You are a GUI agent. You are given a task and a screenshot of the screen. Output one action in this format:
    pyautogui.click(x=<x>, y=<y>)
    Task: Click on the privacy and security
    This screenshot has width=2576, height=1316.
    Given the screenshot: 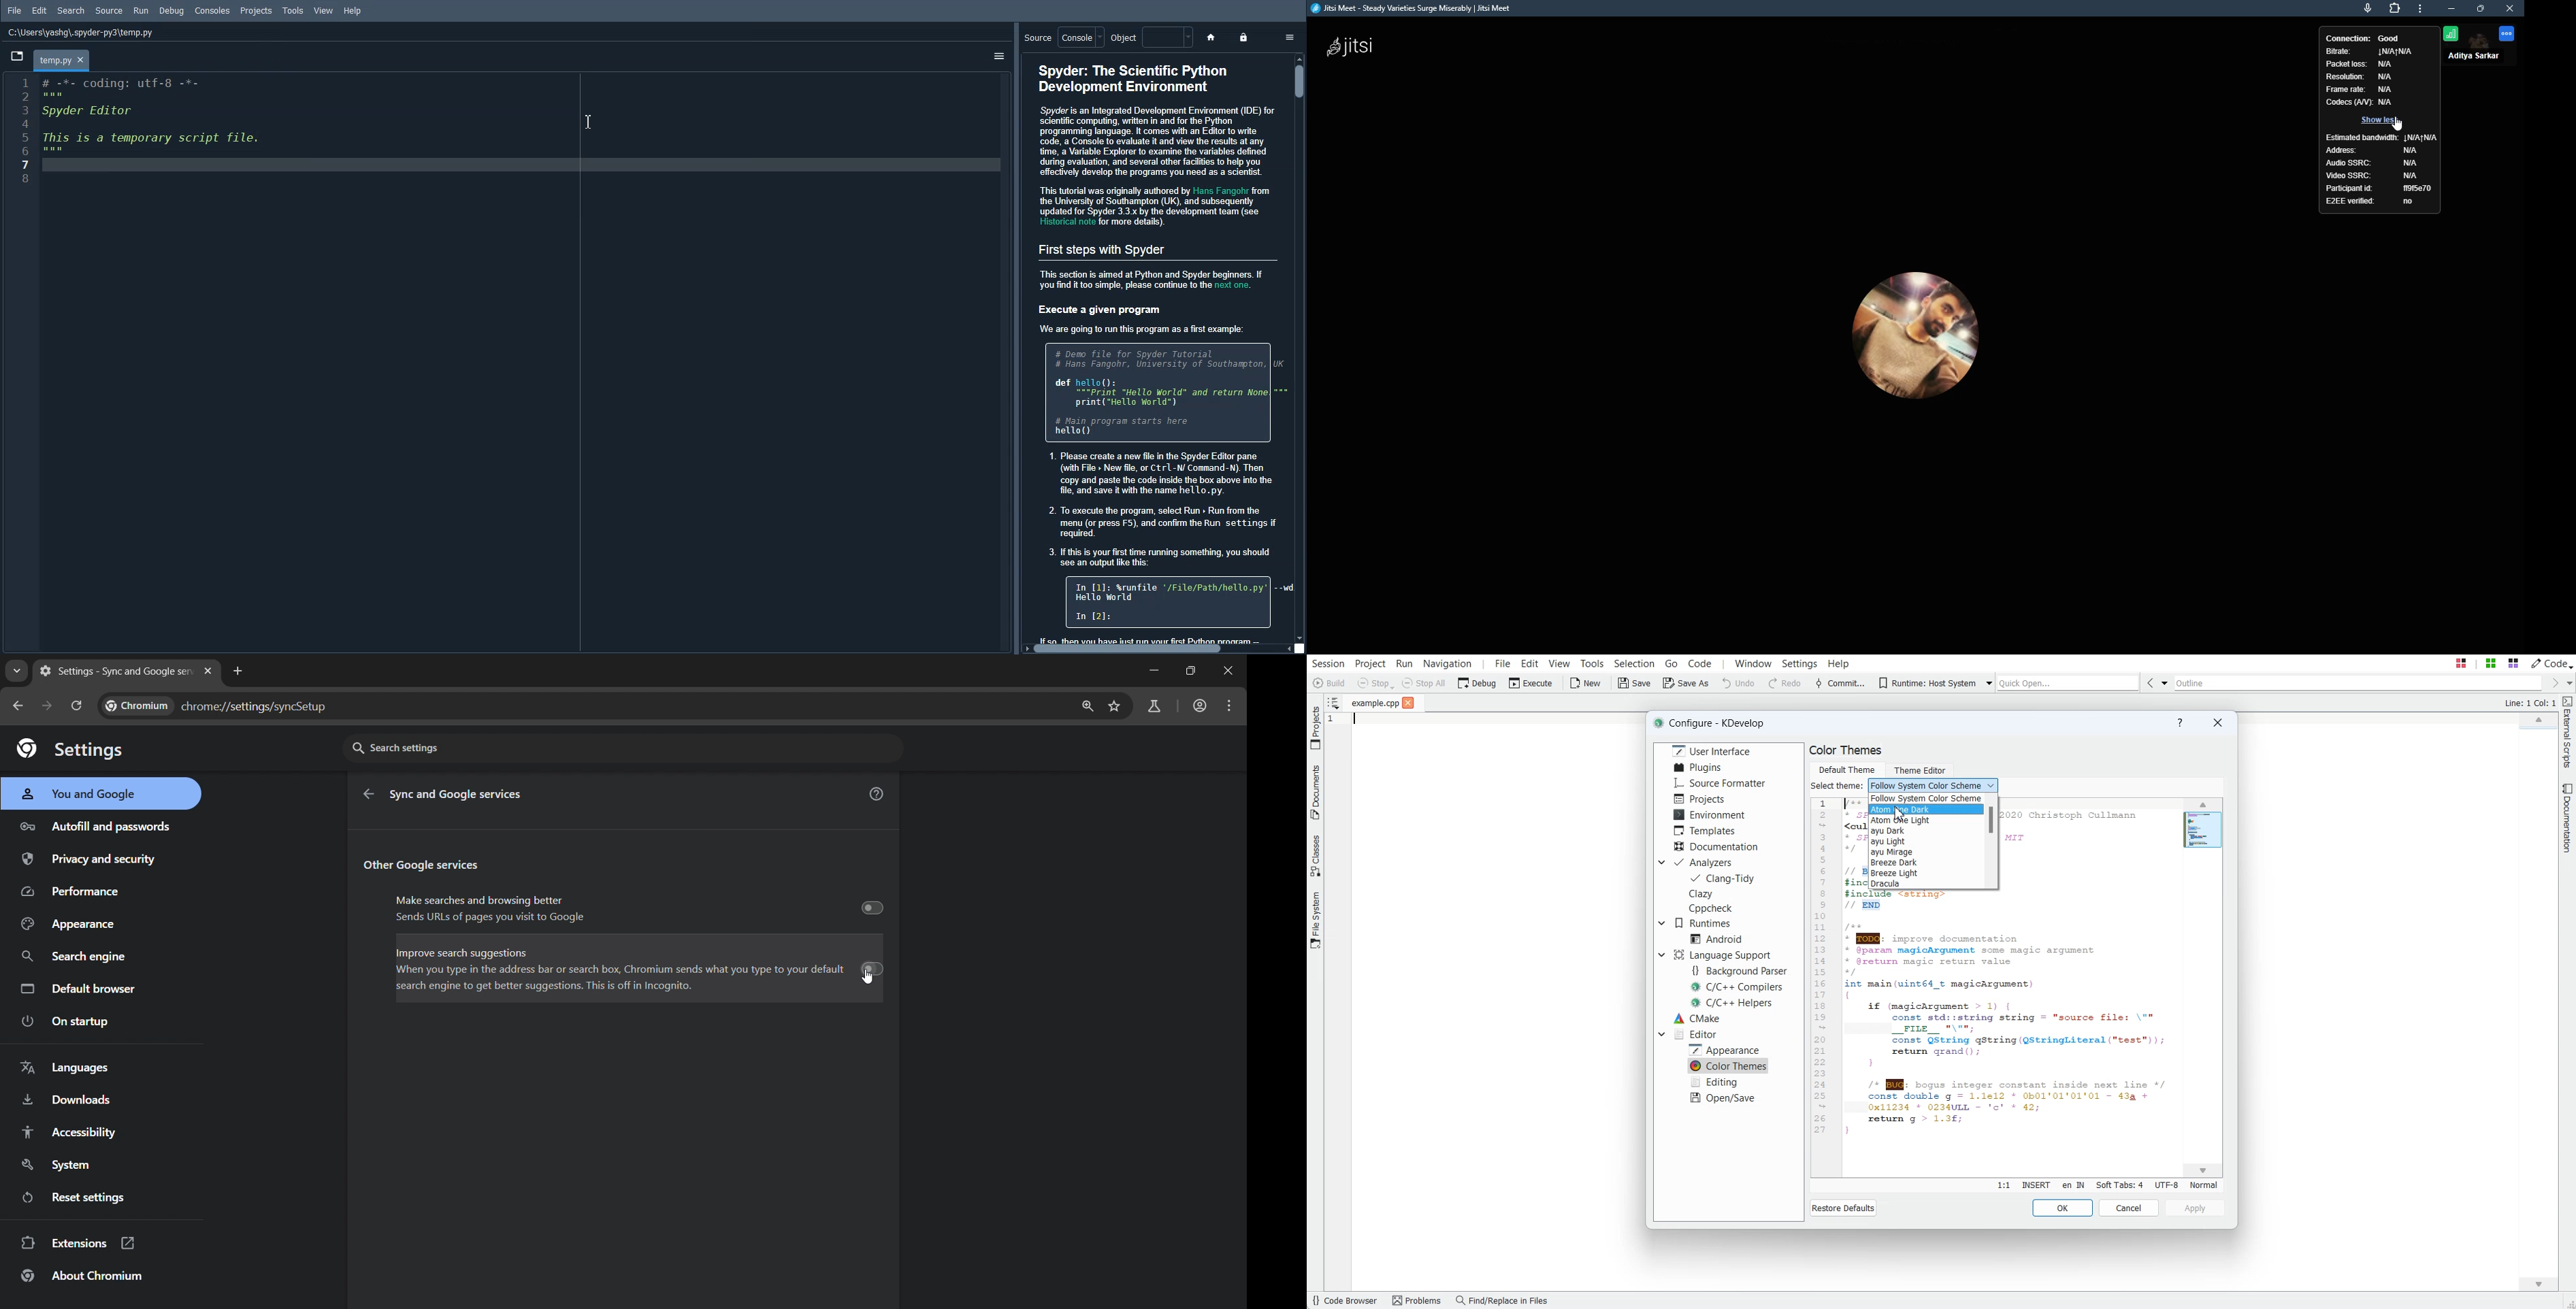 What is the action you would take?
    pyautogui.click(x=86, y=859)
    